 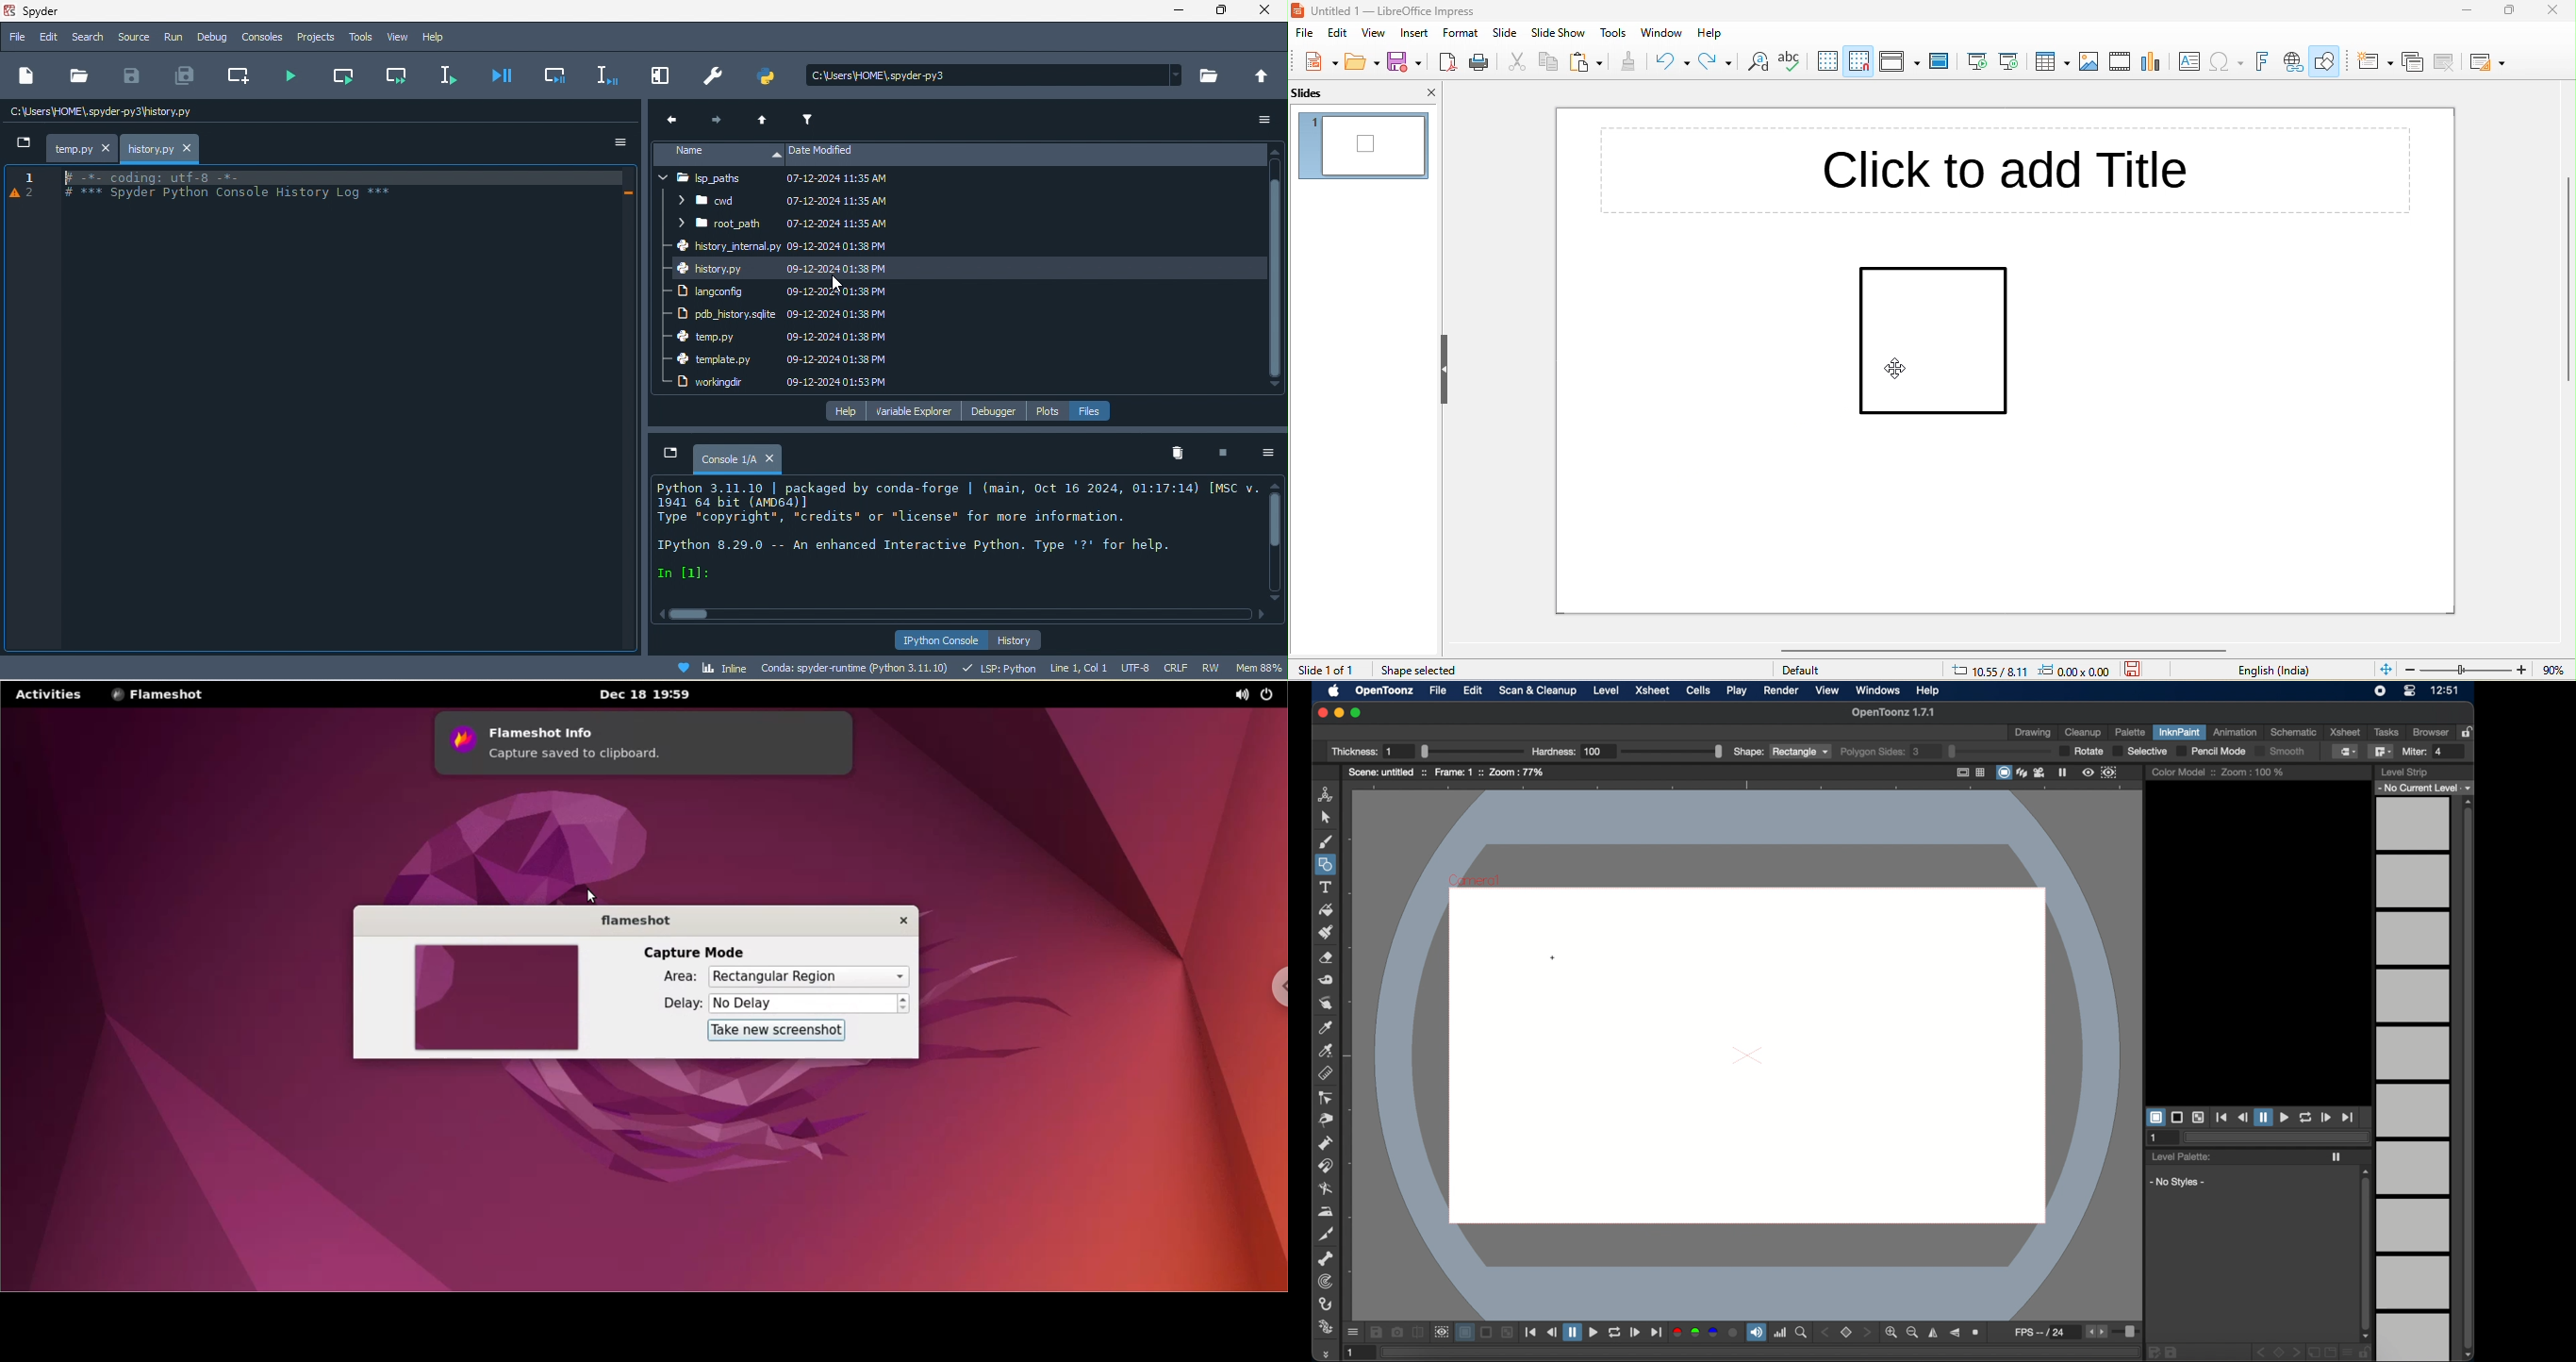 I want to click on inknpaint, so click(x=2179, y=731).